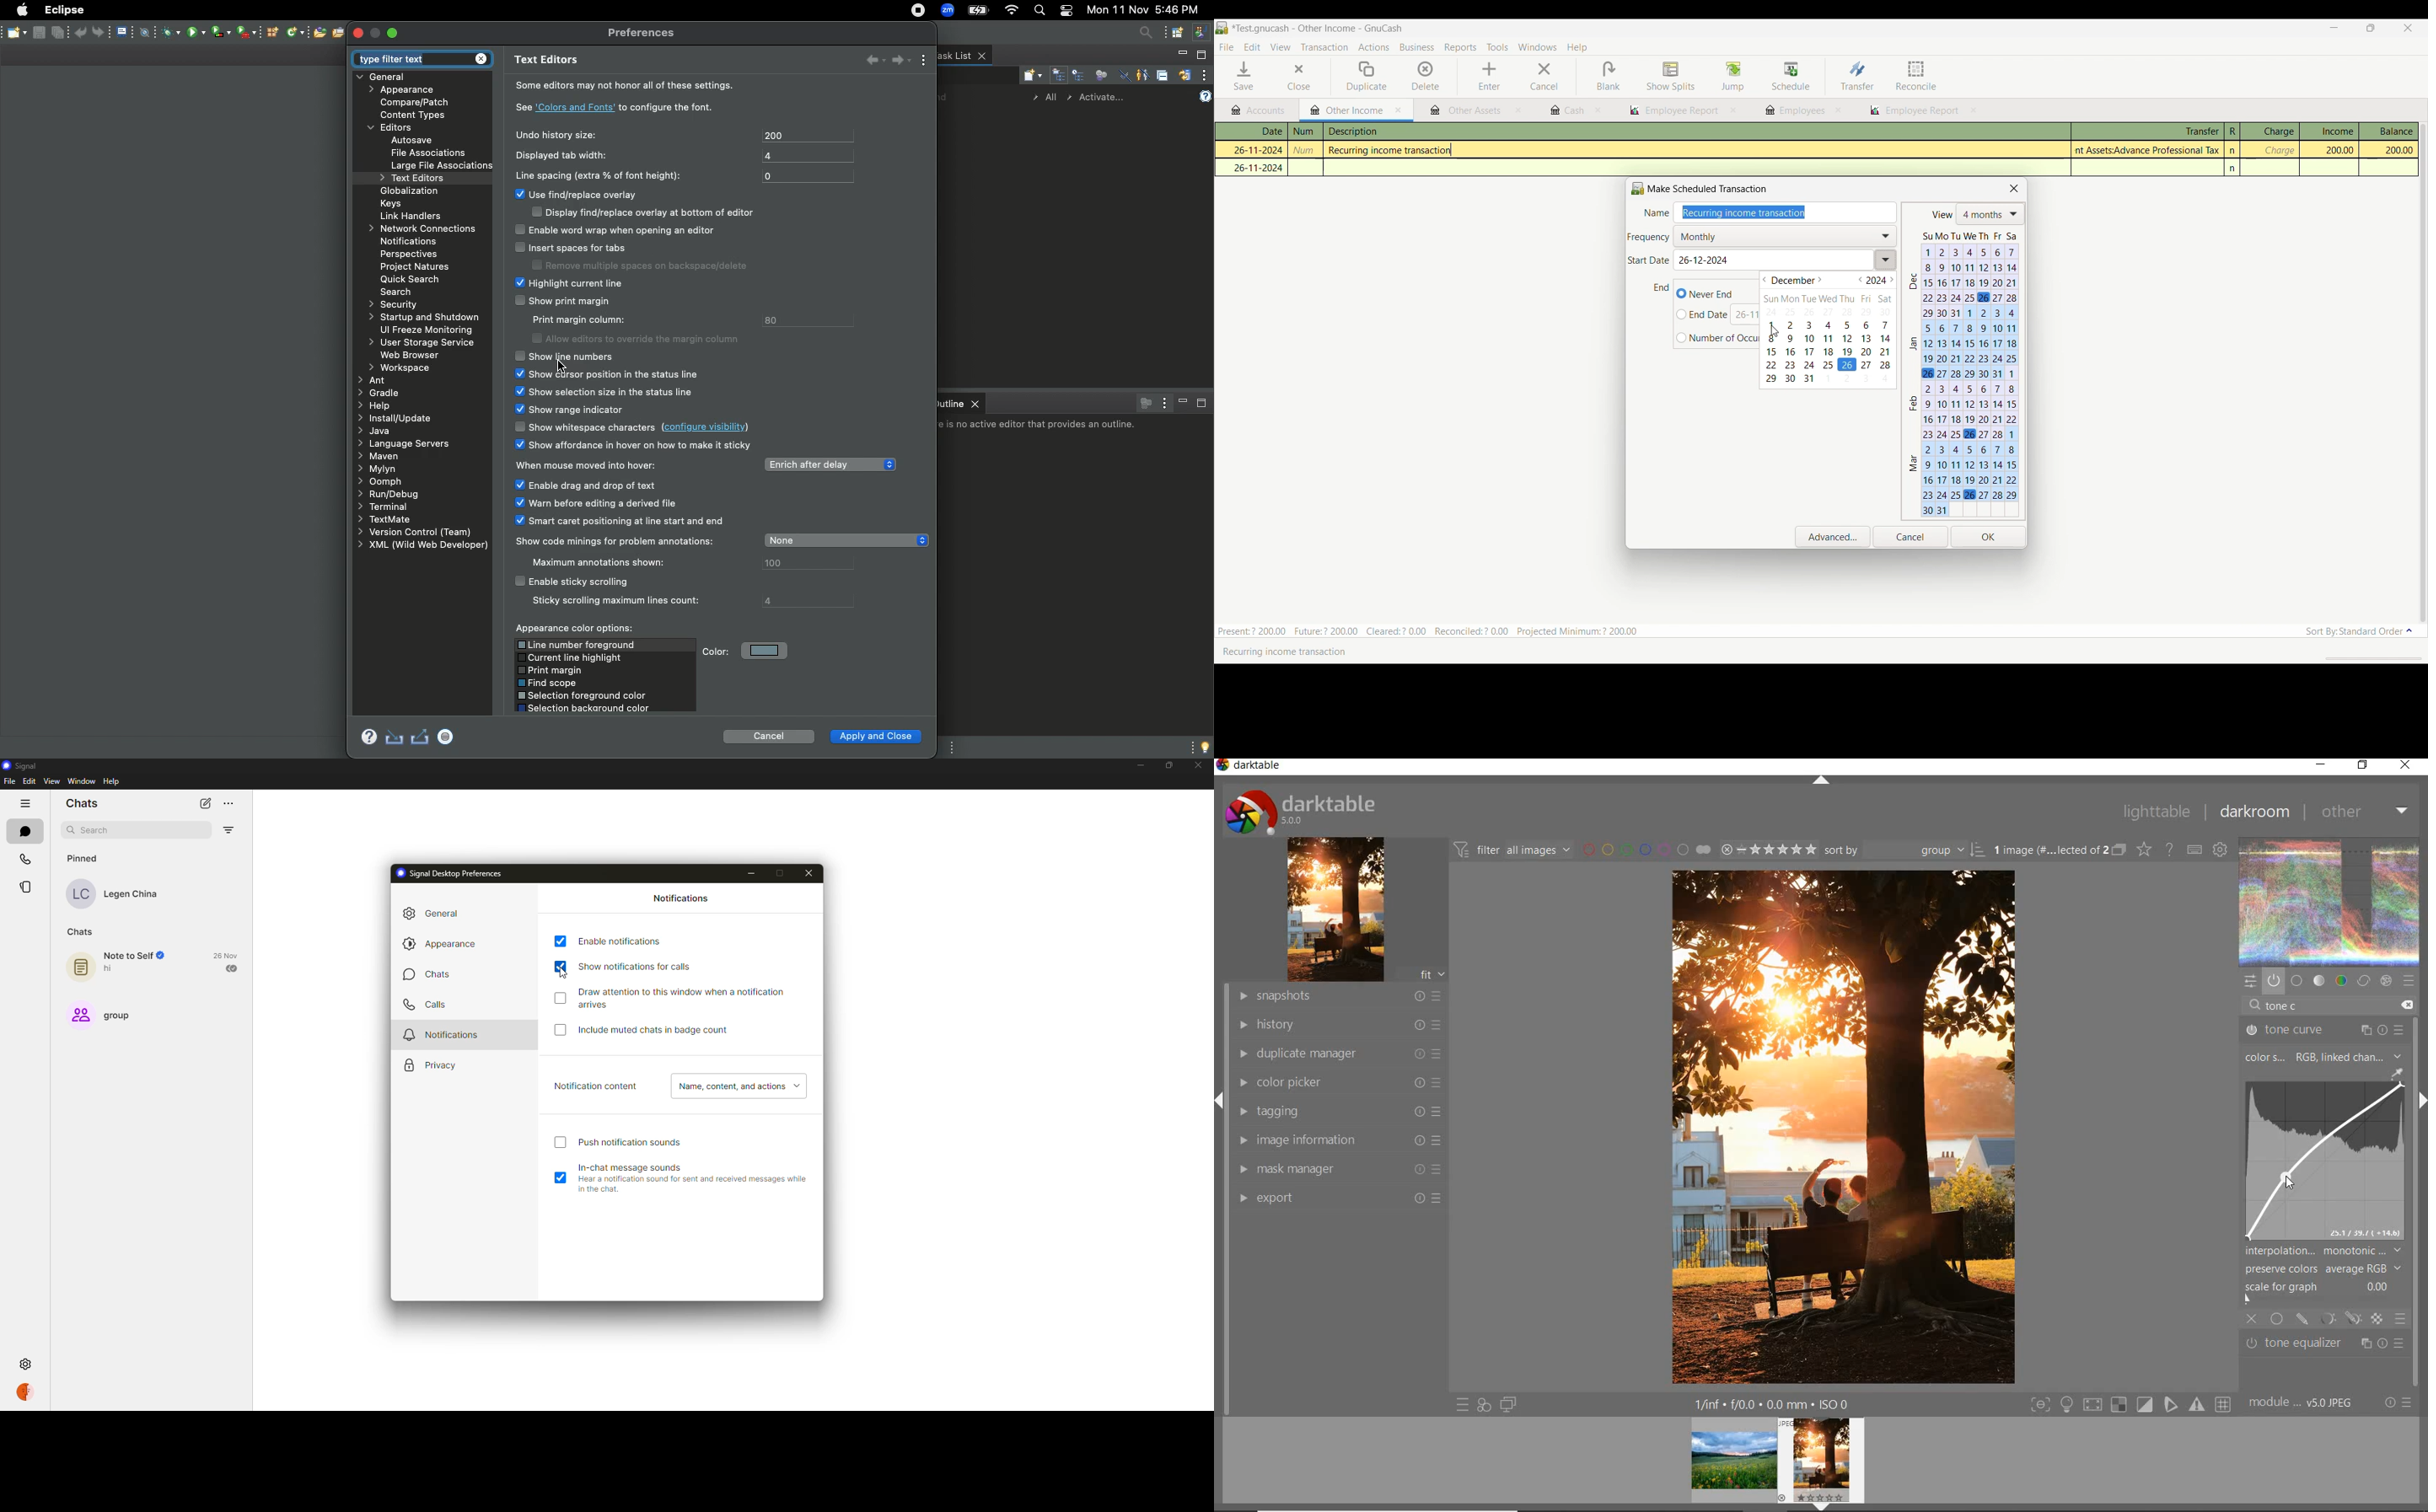 The height and width of the screenshot is (1512, 2436). Describe the element at coordinates (1337, 1140) in the screenshot. I see `image information` at that location.